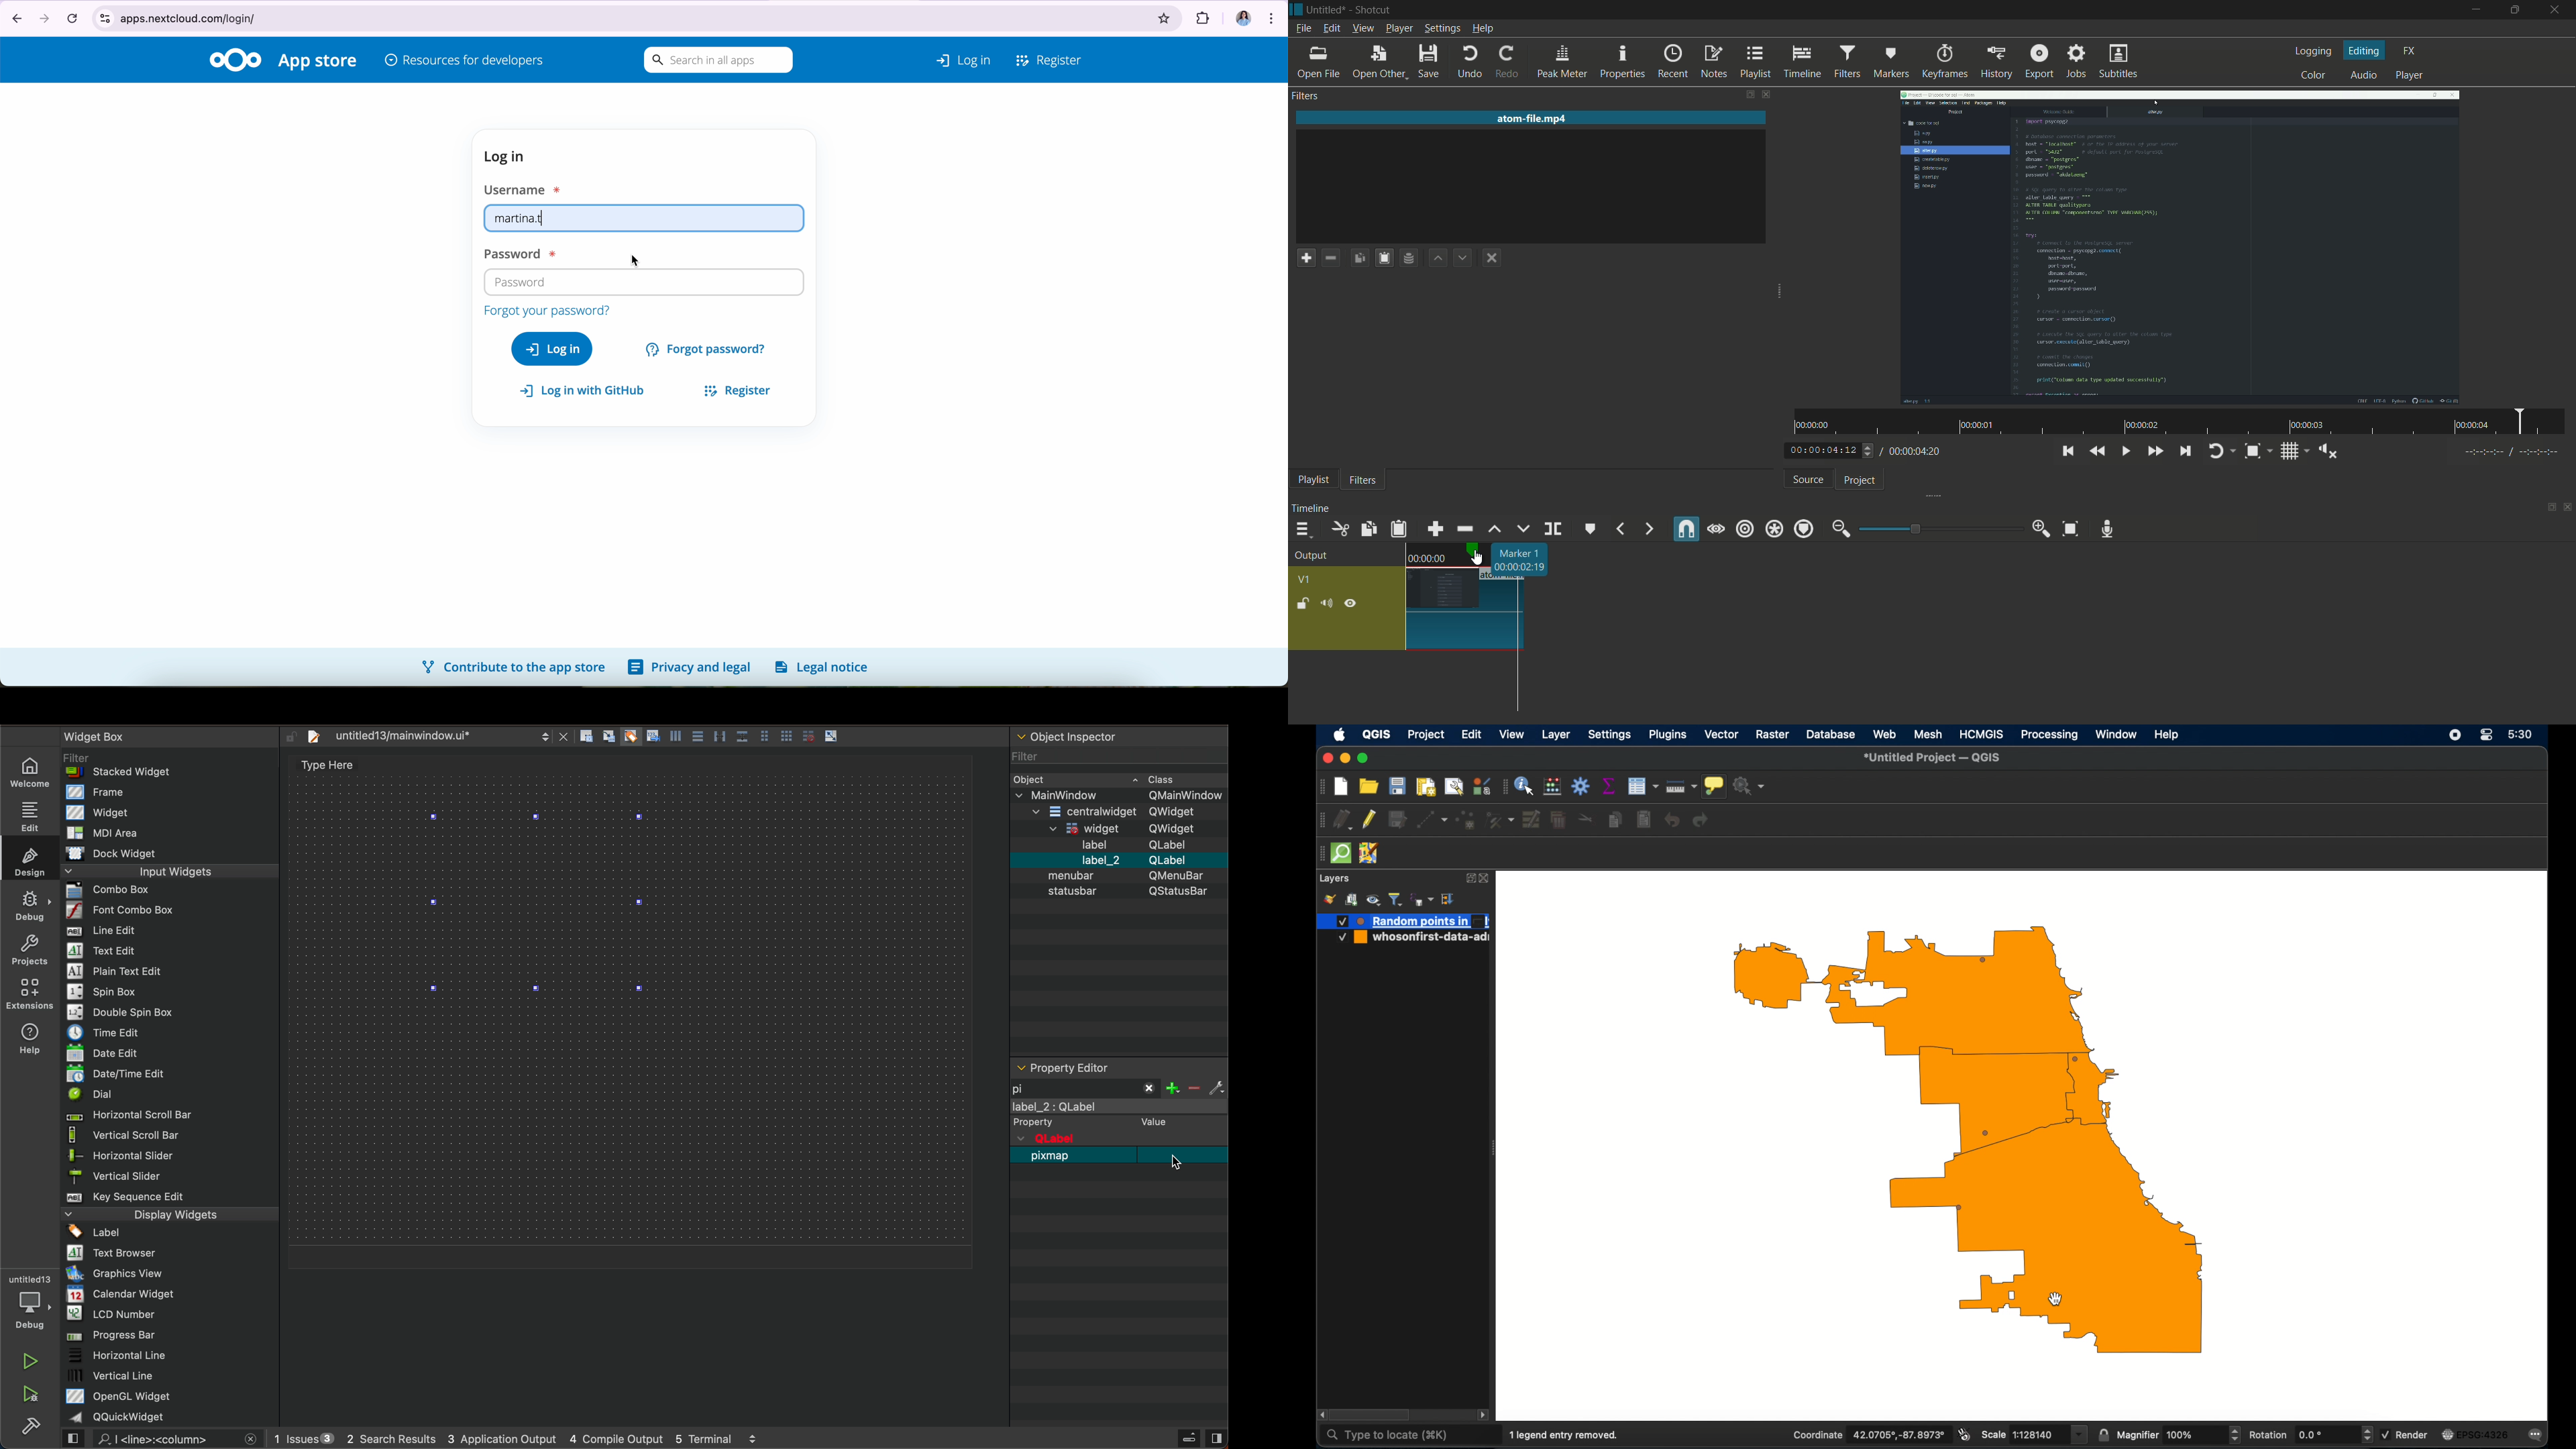  What do you see at coordinates (1849, 62) in the screenshot?
I see `filter` at bounding box center [1849, 62].